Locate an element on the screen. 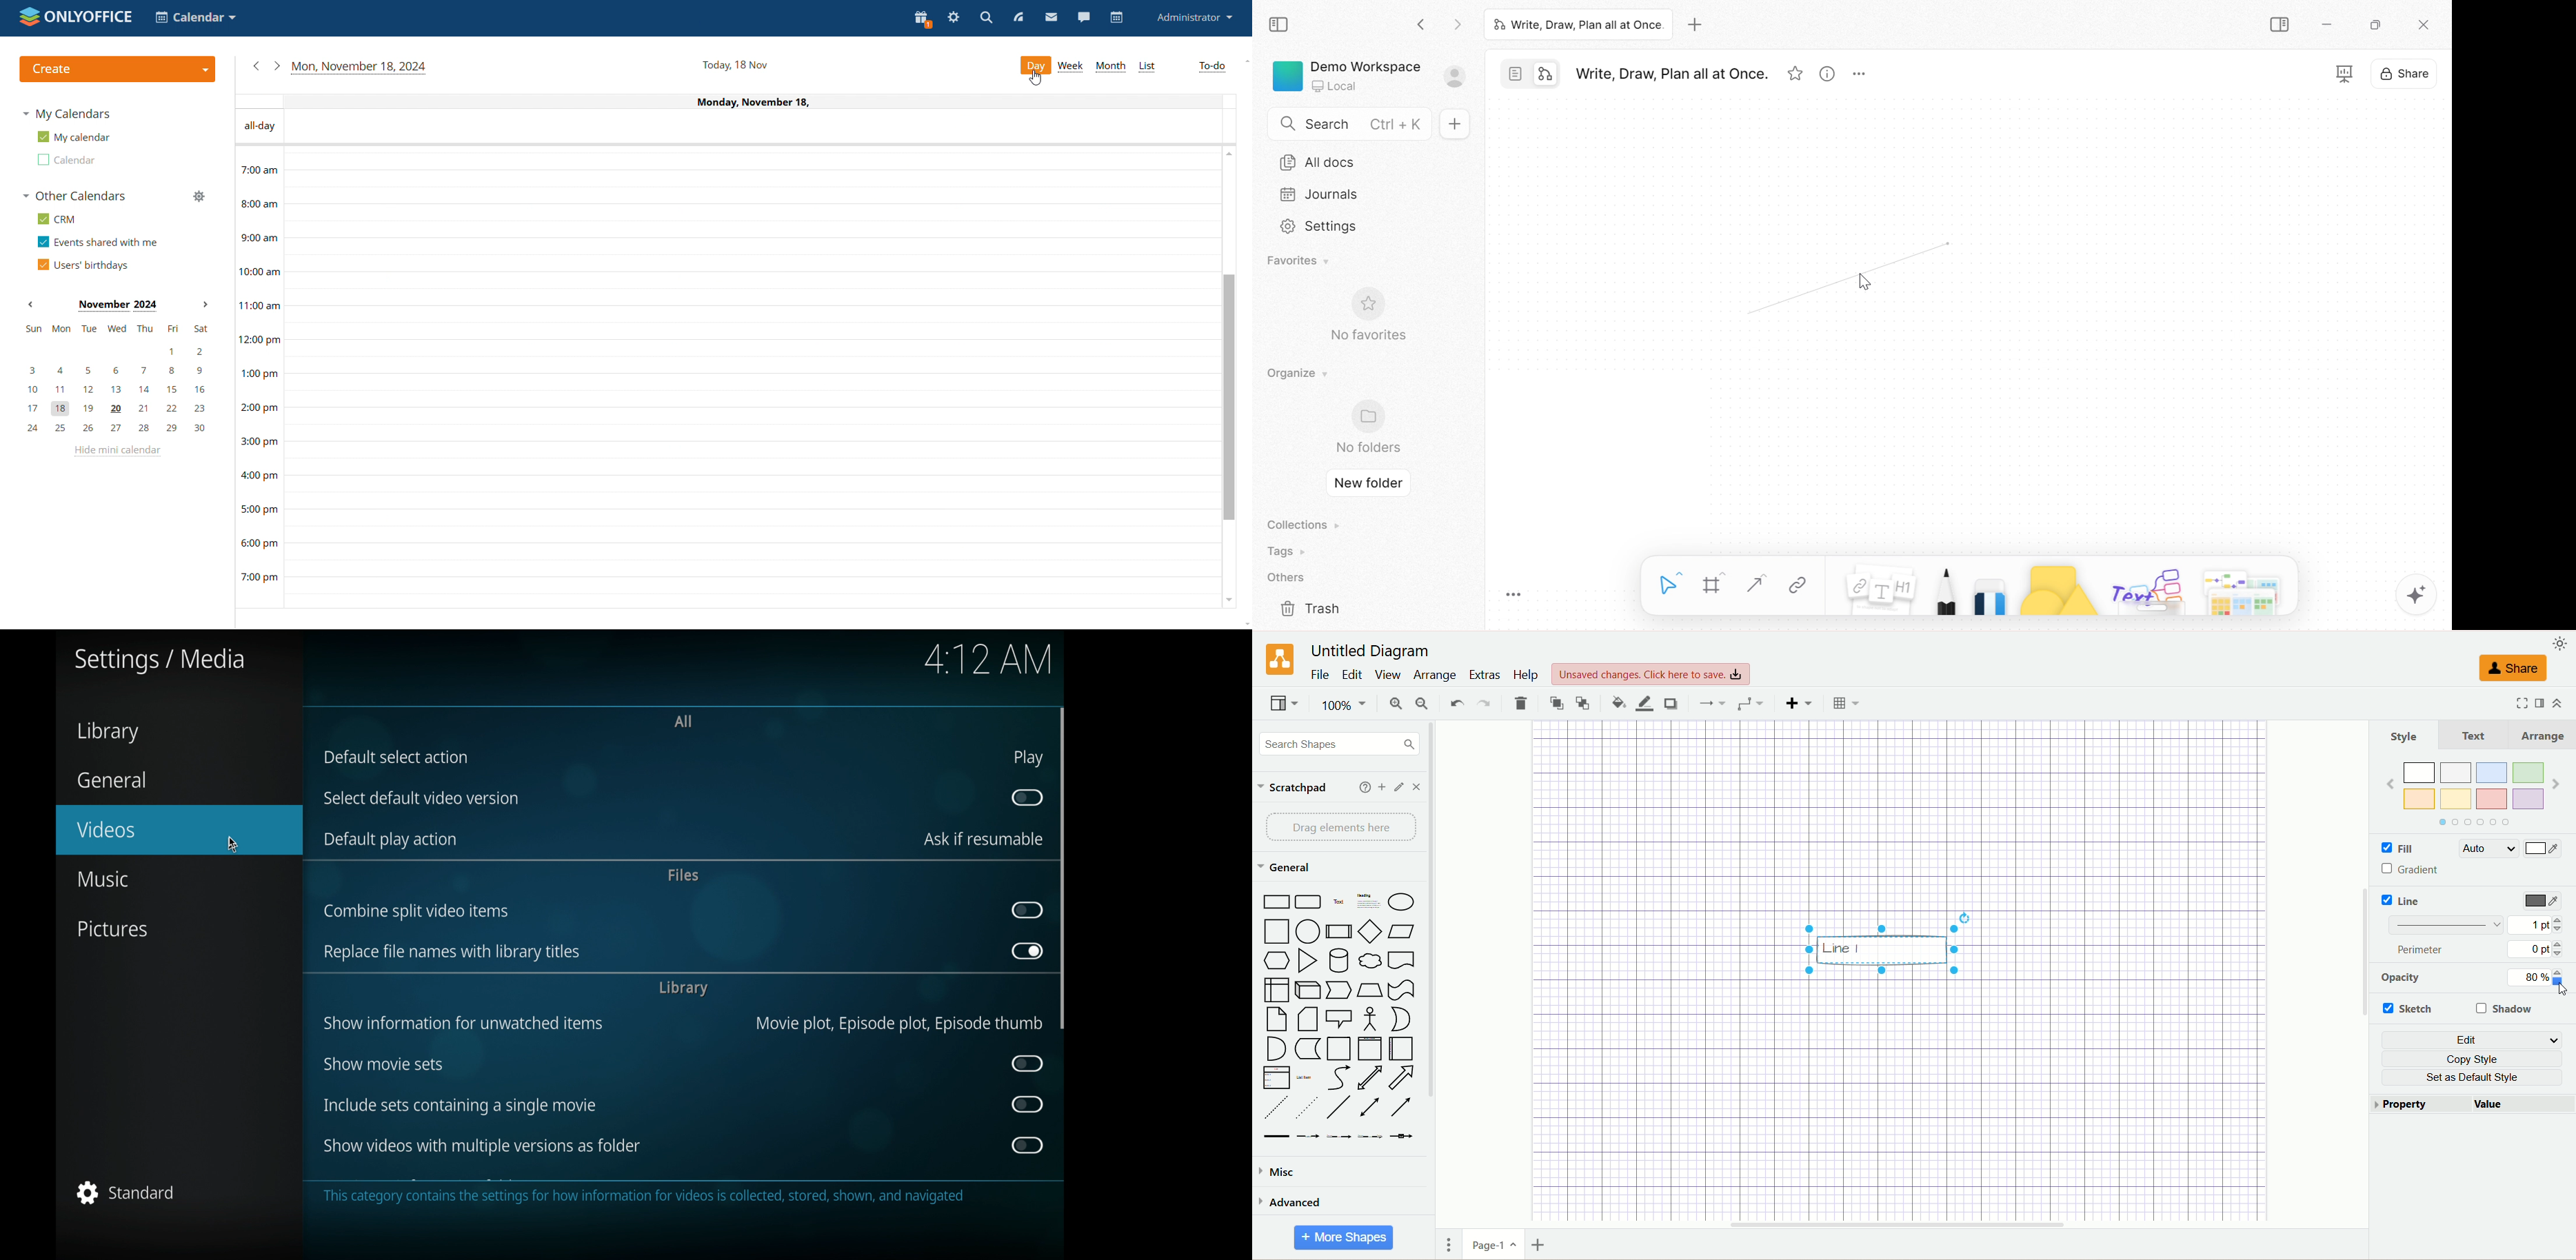  vertical scroll bar is located at coordinates (2359, 975).